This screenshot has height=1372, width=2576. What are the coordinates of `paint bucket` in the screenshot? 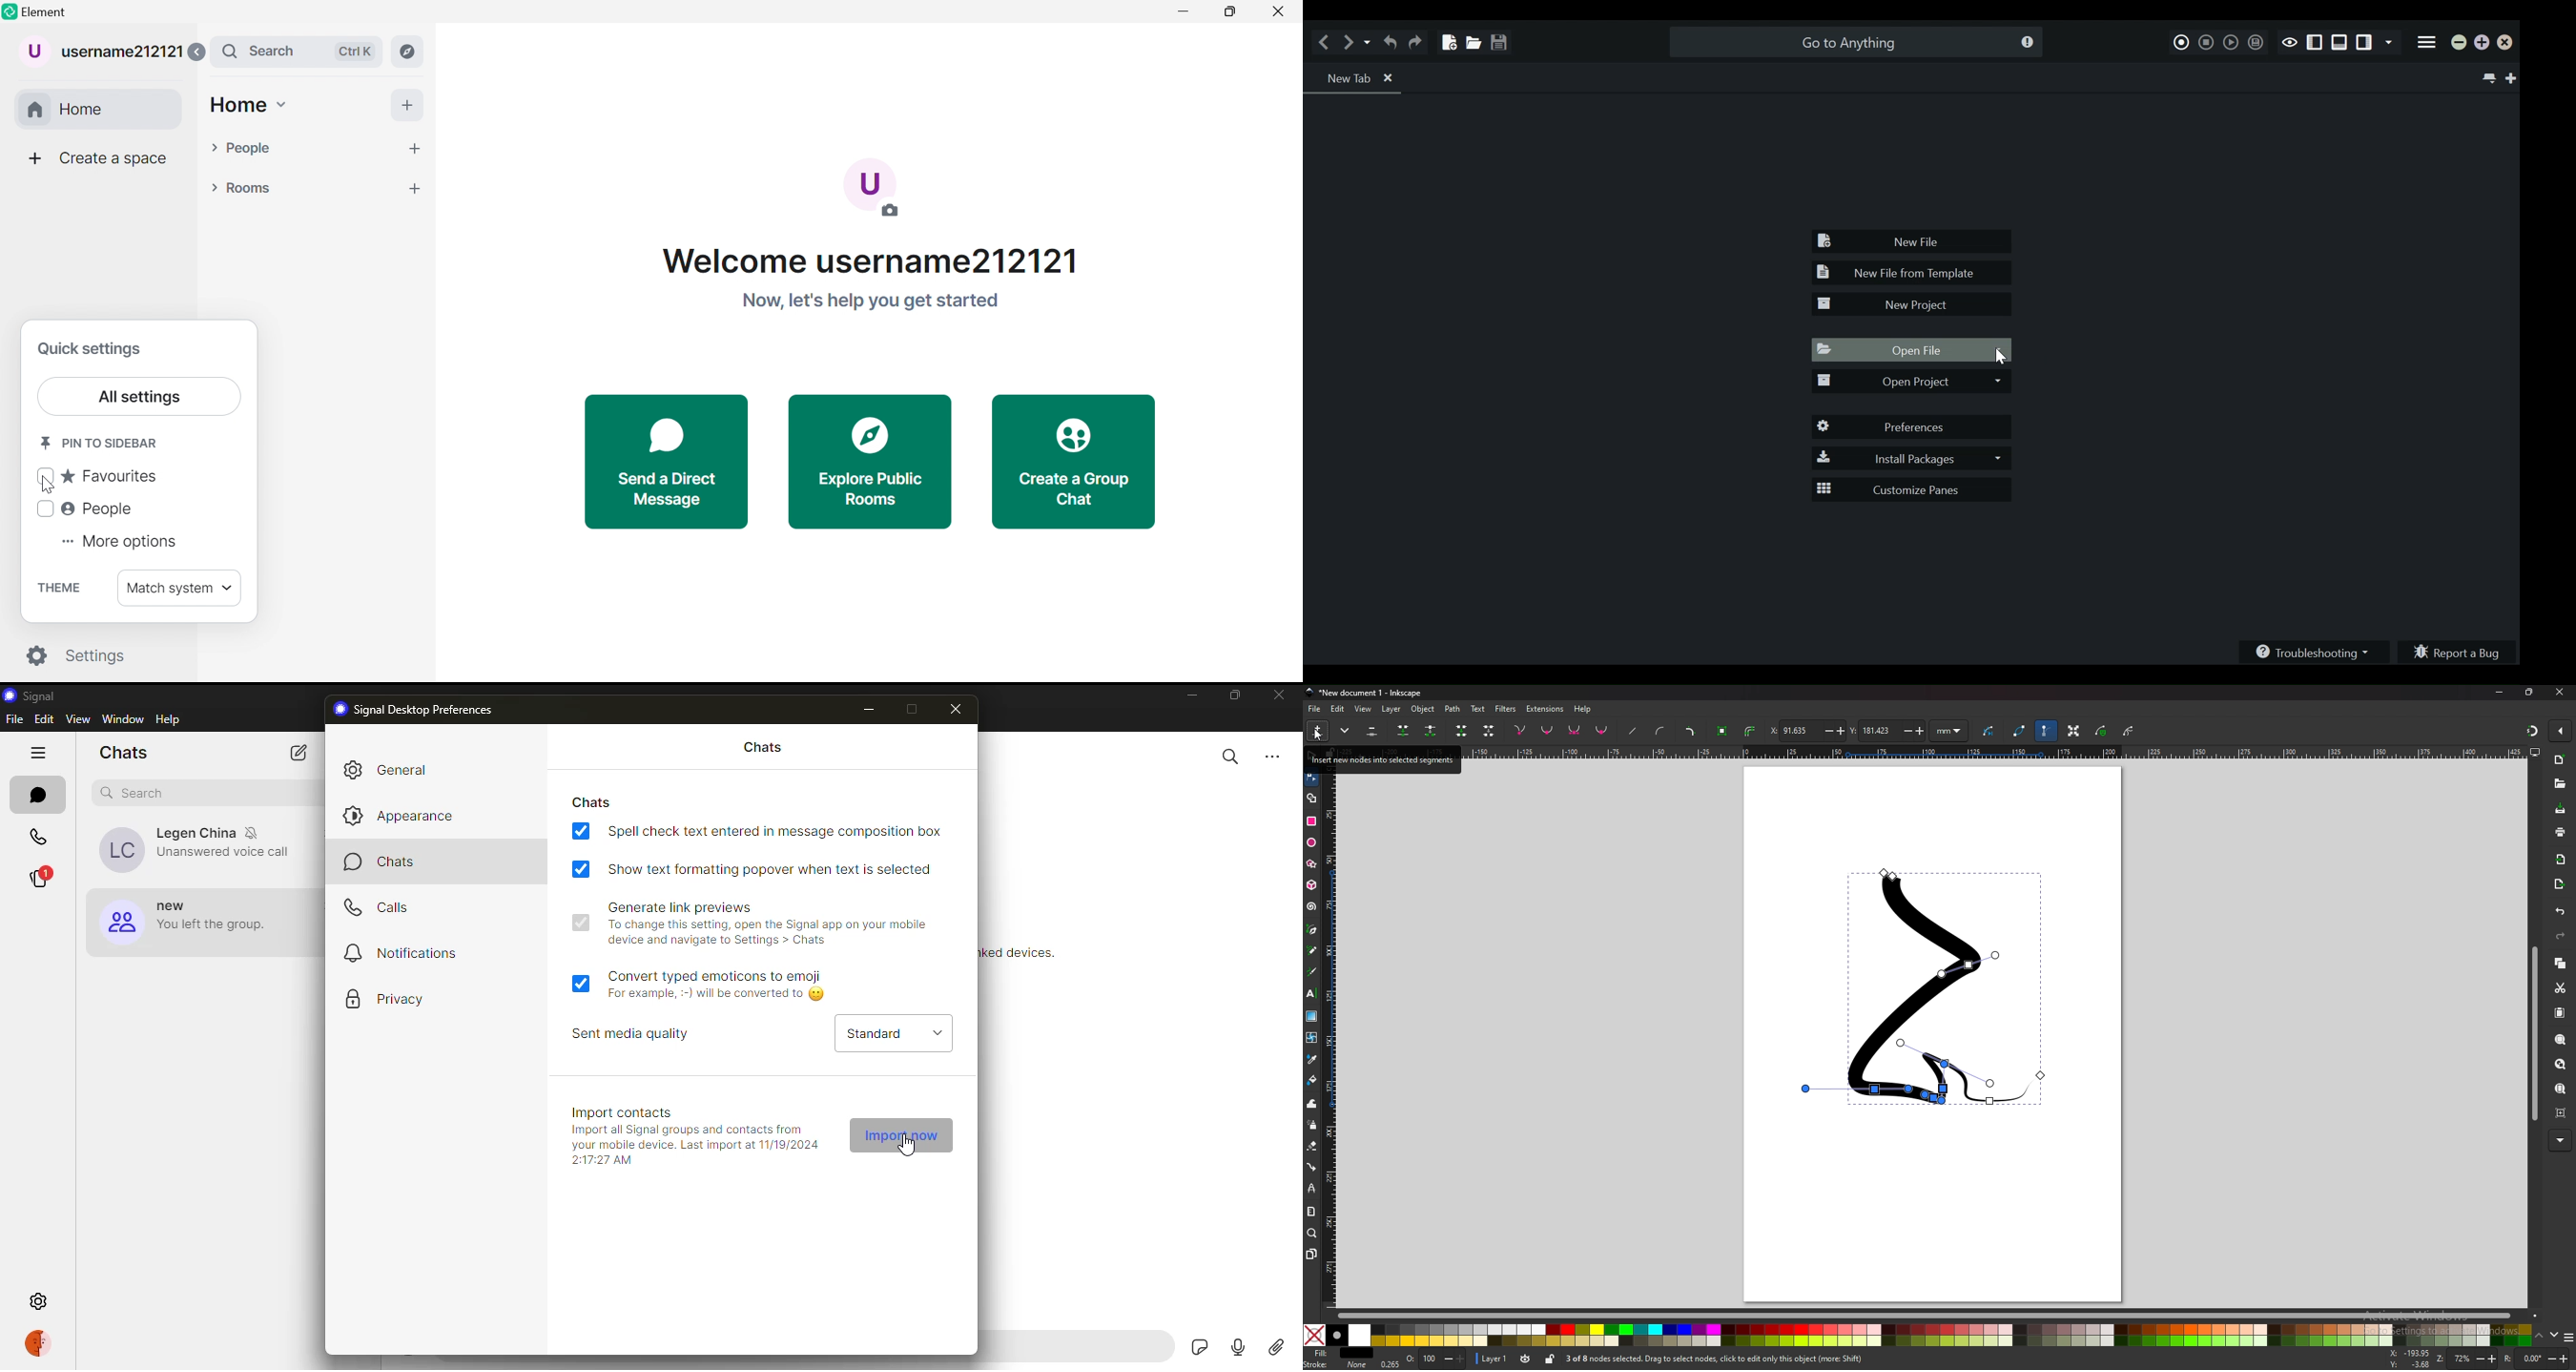 It's located at (1311, 1081).